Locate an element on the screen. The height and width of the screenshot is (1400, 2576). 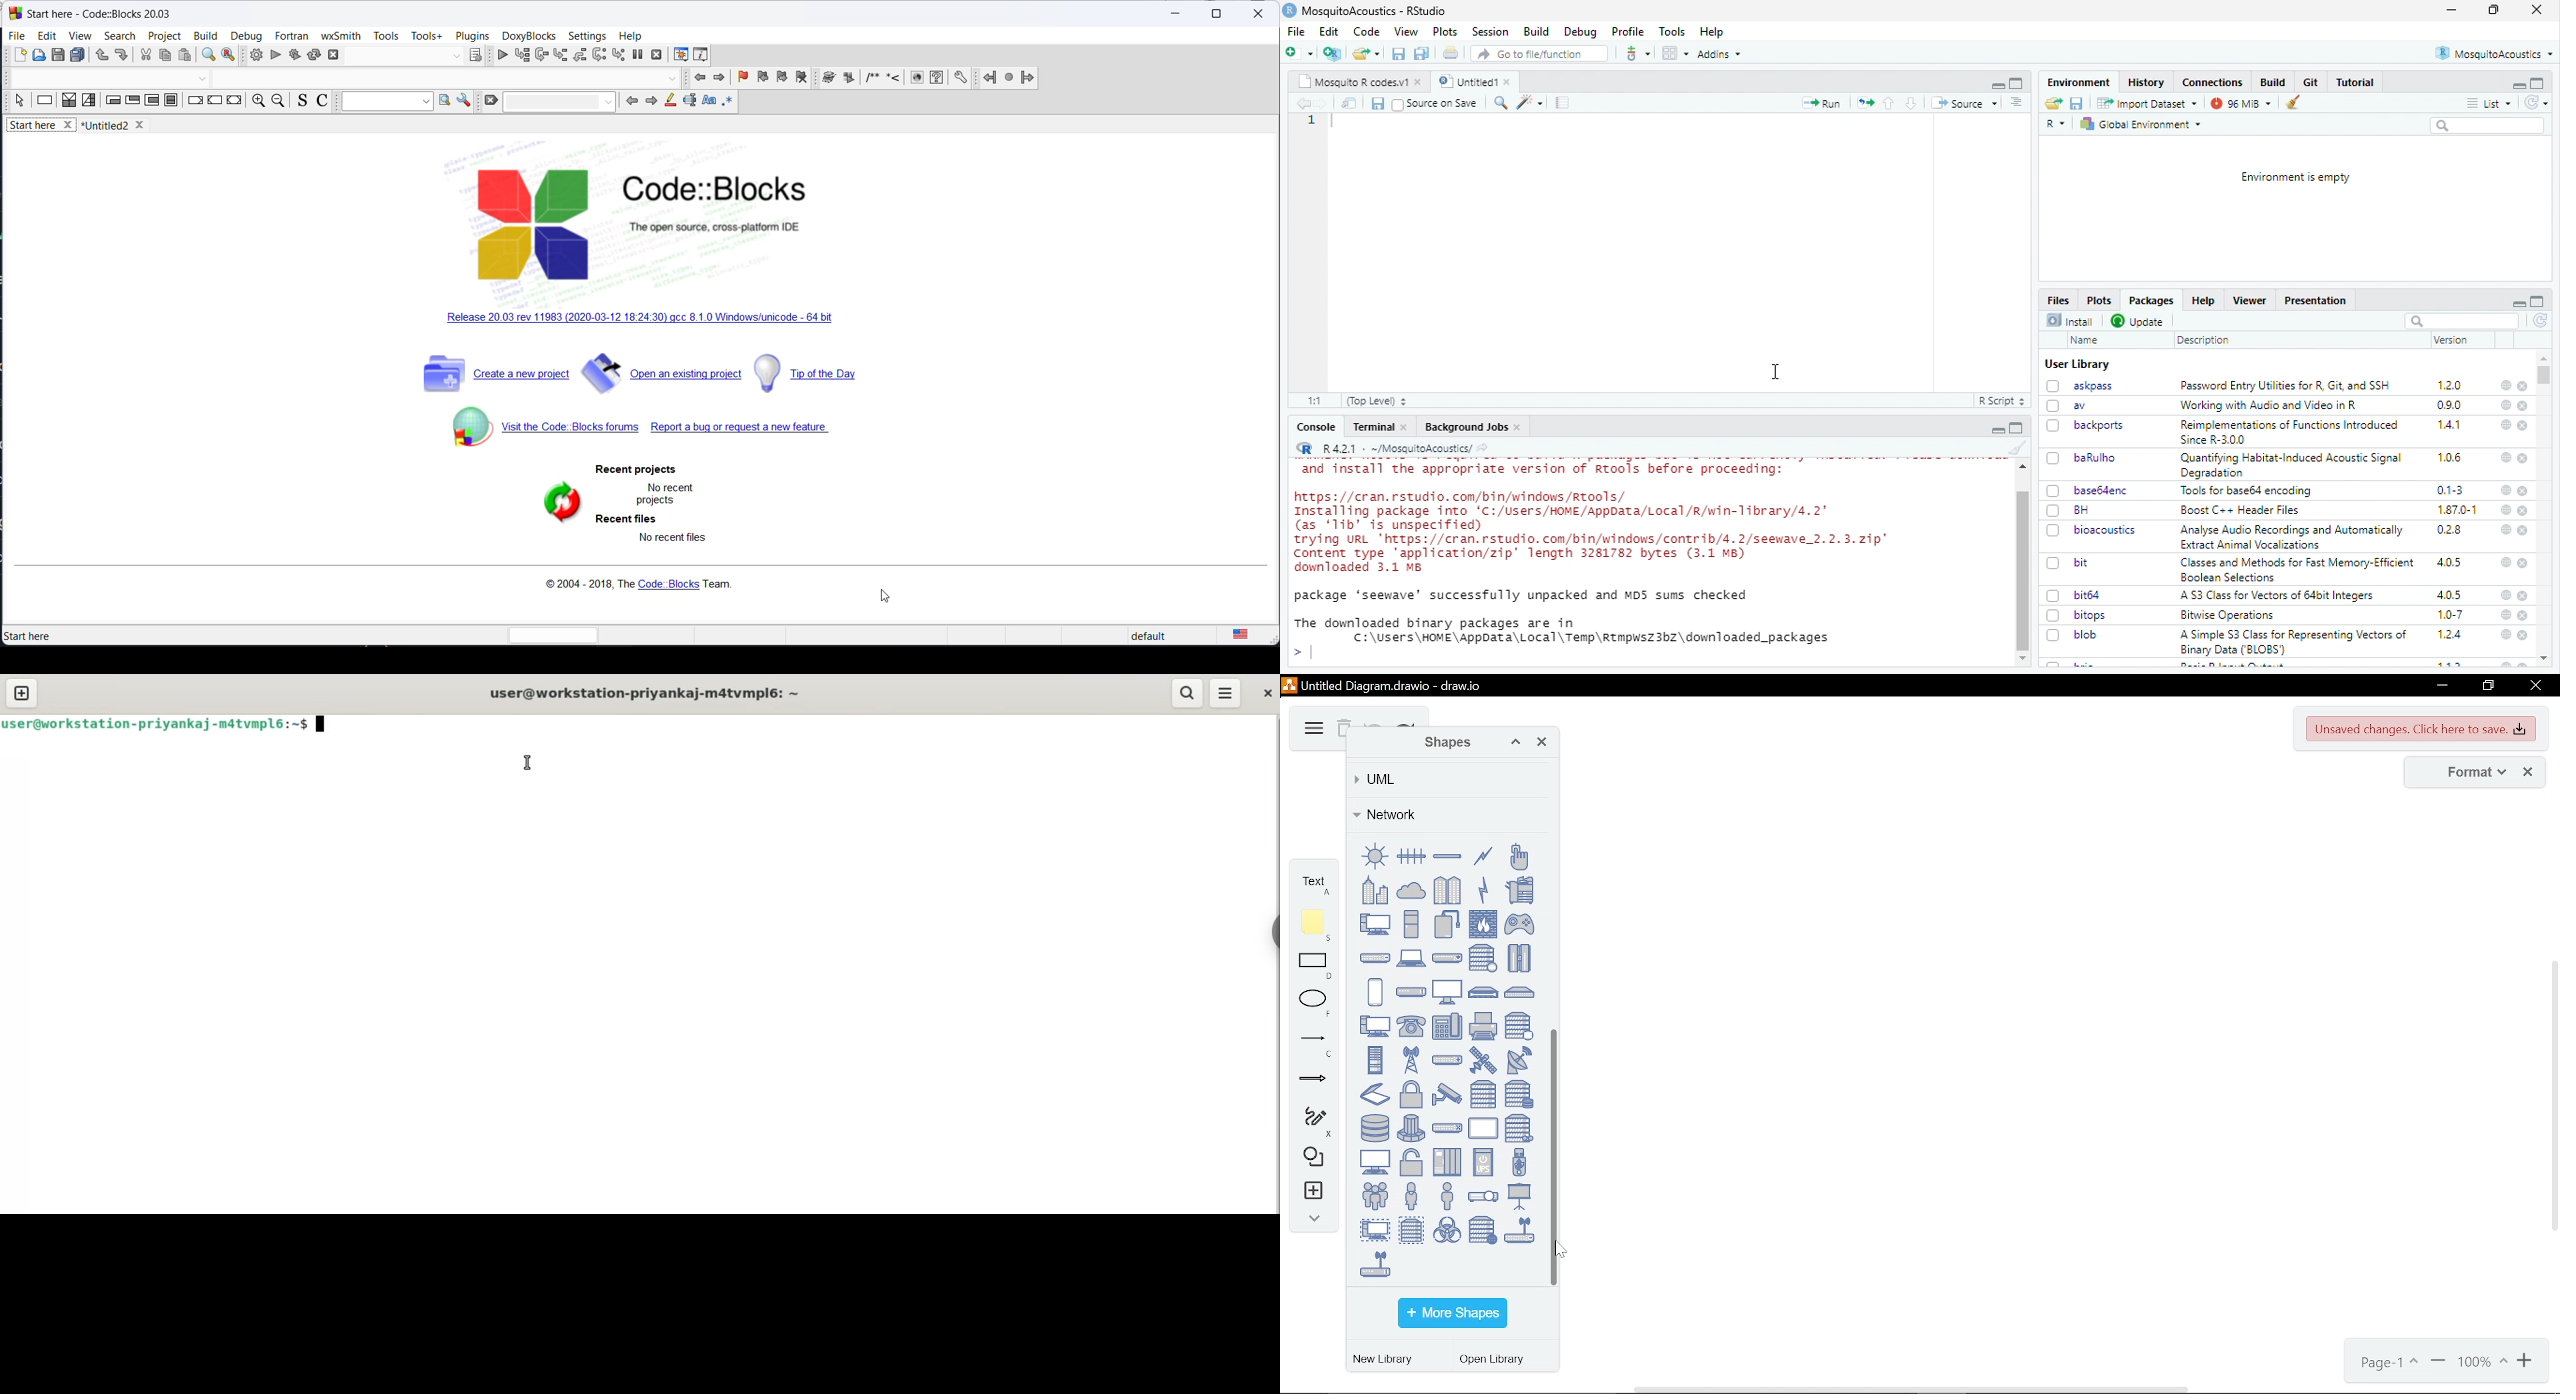
https: //cran.rstudio. com/bin/windows/Rtools/ Installing package into 'C:/Users/HOME/appData/Local /R/win-ibrary/4.2"(as ‘1ib’ is unspecified) trying URL "https: //cran.rstudio. con/bin/windows/contrib/4.2/seewave_2.2.3.2ip "Content type 'application/zip’ length 3281782 bytes (3.1 M8)downloaded 3.1 MB is located at coordinates (1596, 533).